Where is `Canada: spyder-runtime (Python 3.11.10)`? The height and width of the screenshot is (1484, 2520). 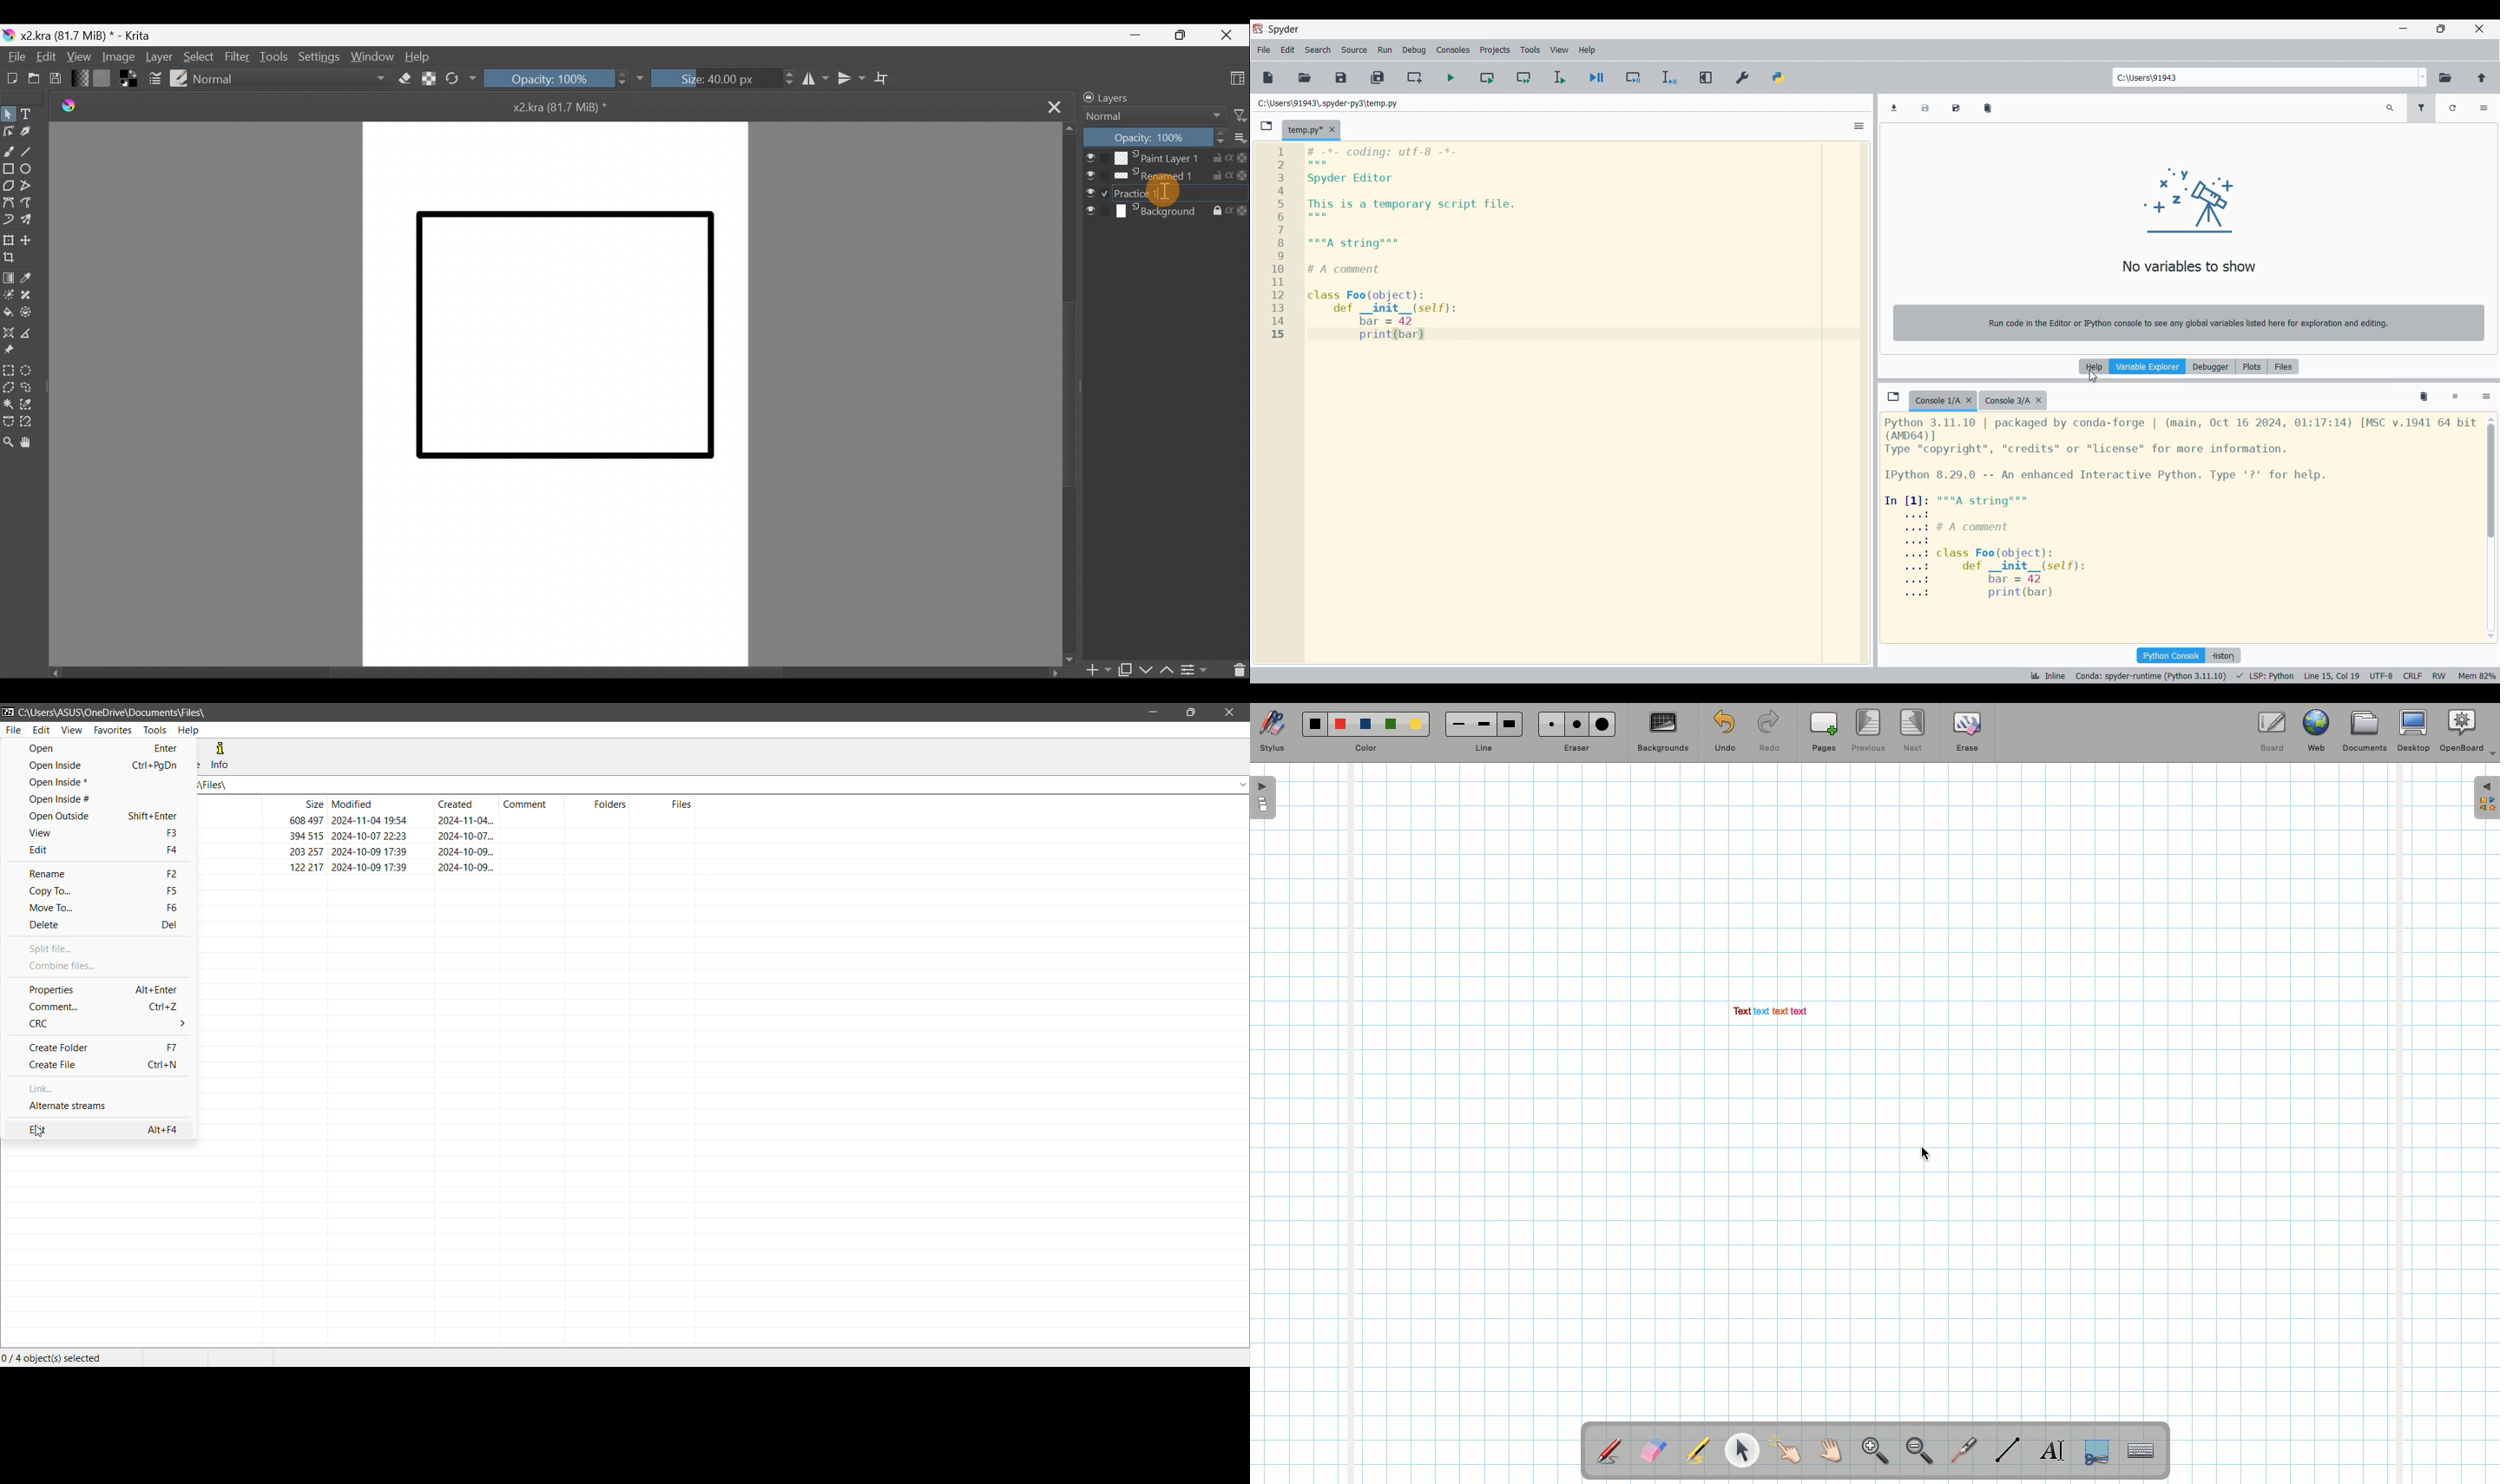
Canada: spyder-runtime (Python 3.11.10) is located at coordinates (2149, 674).